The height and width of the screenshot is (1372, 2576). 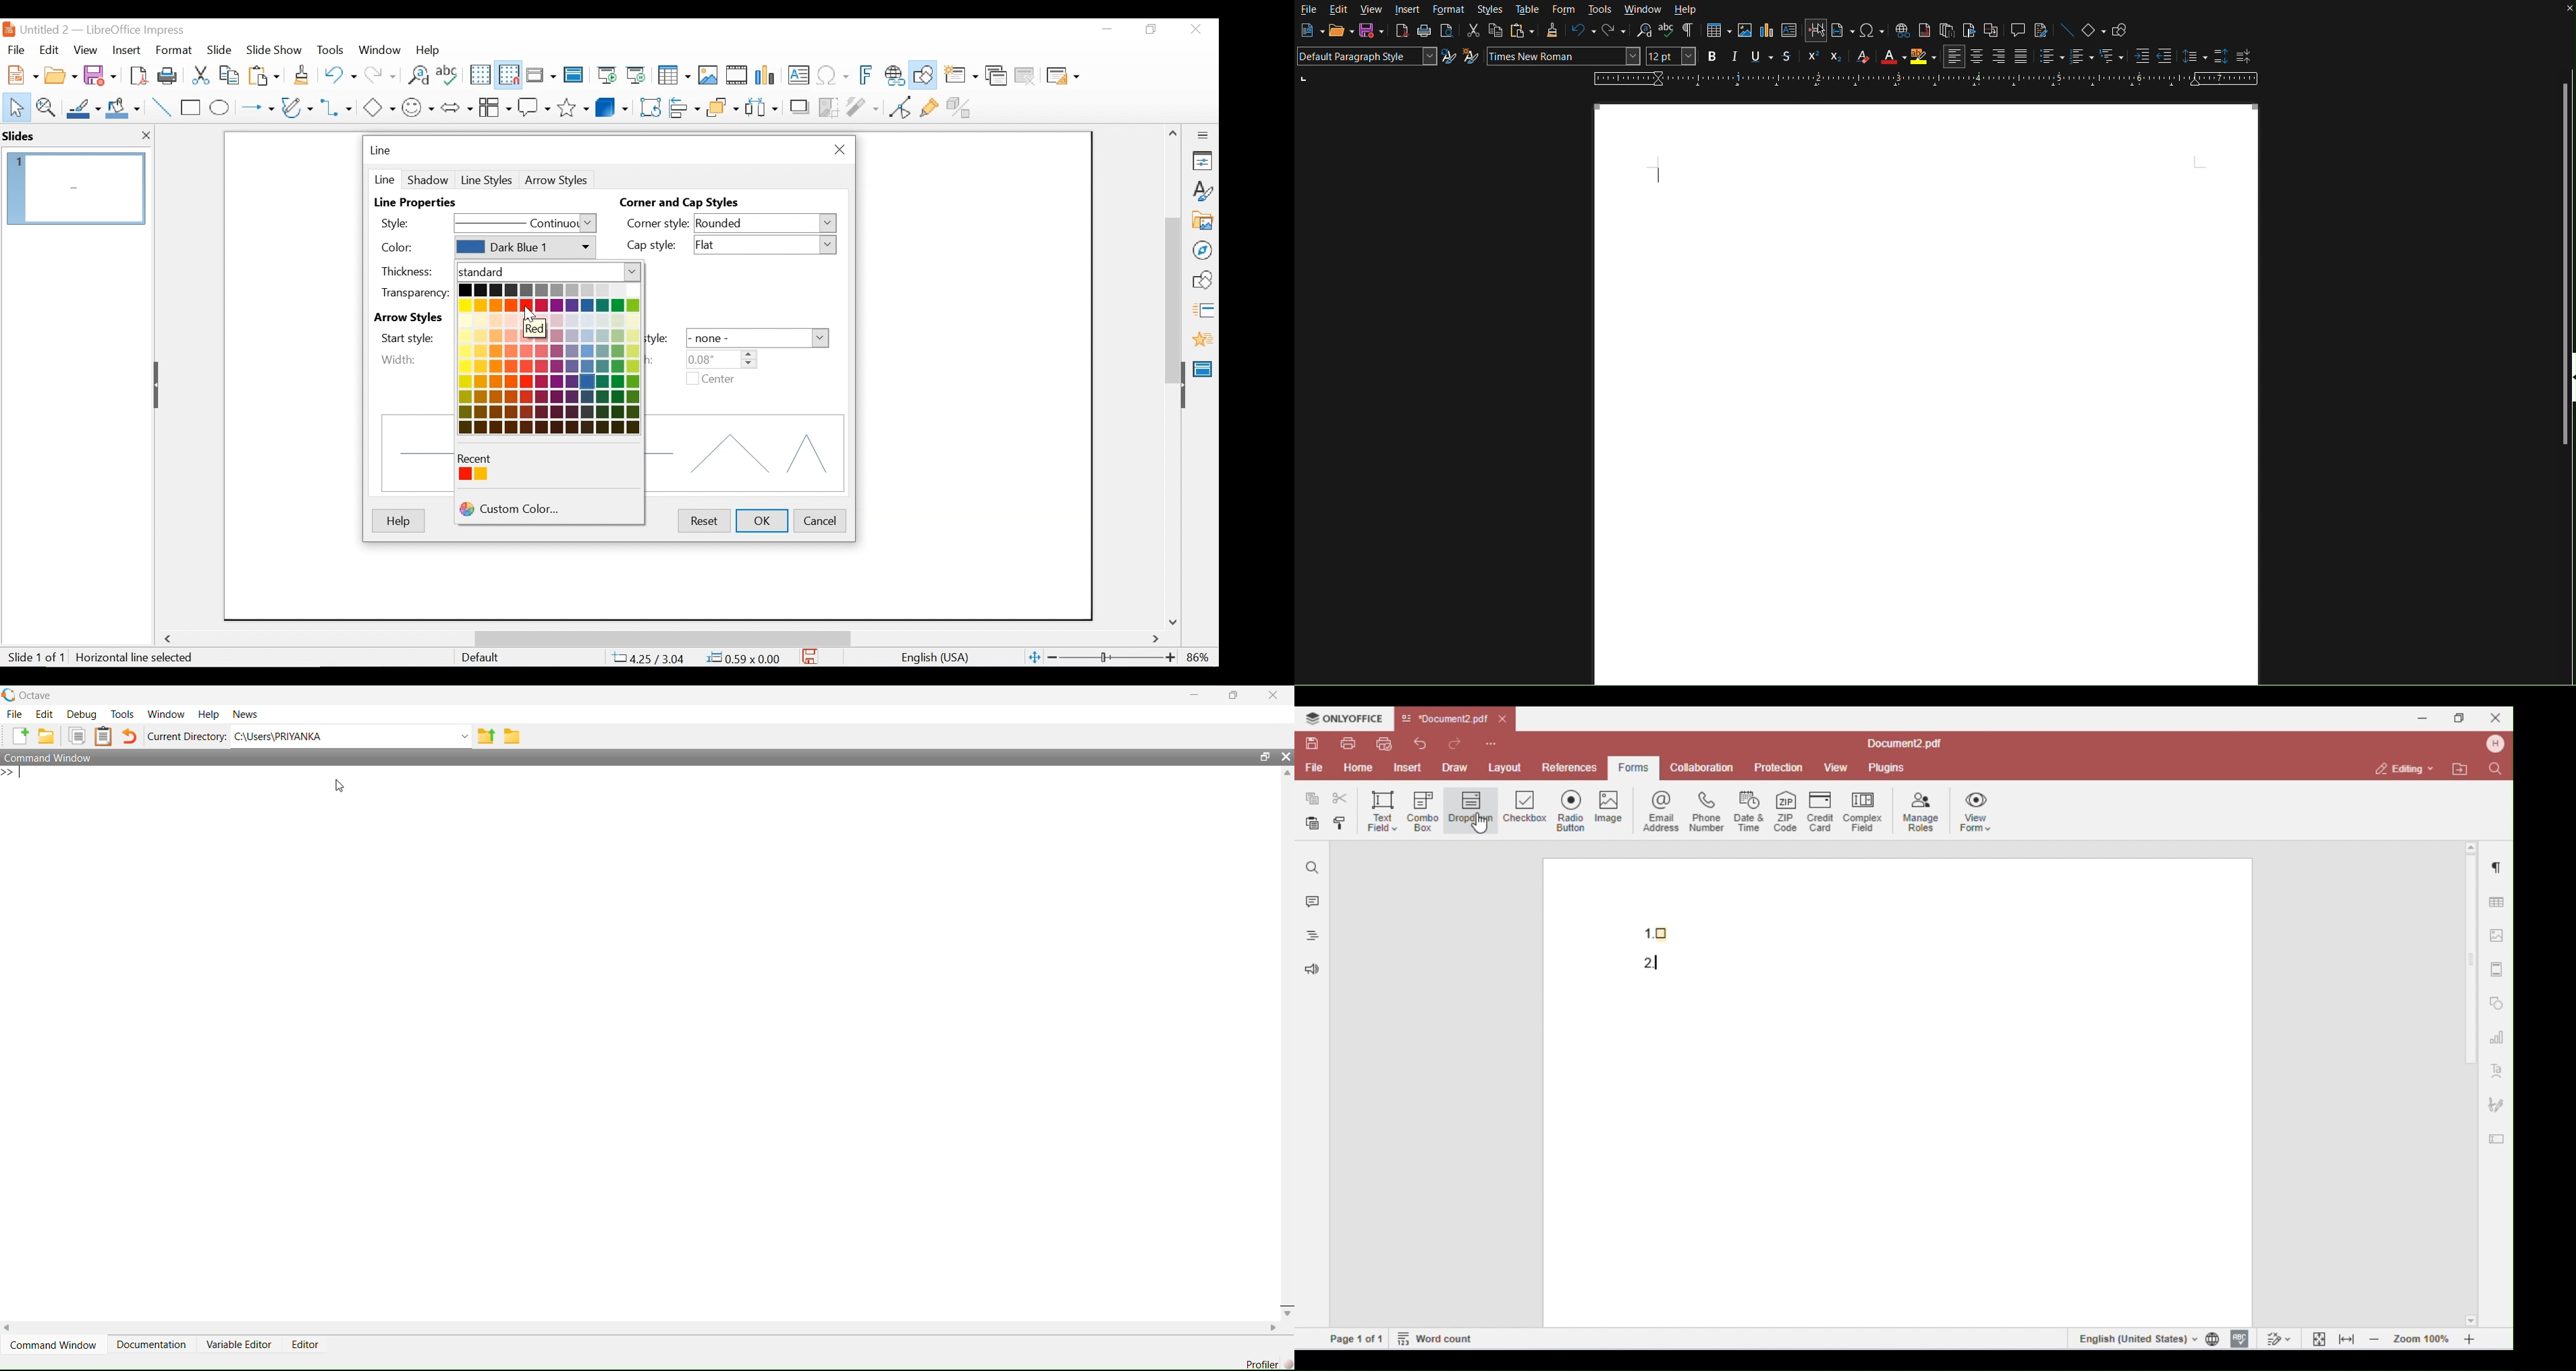 I want to click on -none-, so click(x=757, y=338).